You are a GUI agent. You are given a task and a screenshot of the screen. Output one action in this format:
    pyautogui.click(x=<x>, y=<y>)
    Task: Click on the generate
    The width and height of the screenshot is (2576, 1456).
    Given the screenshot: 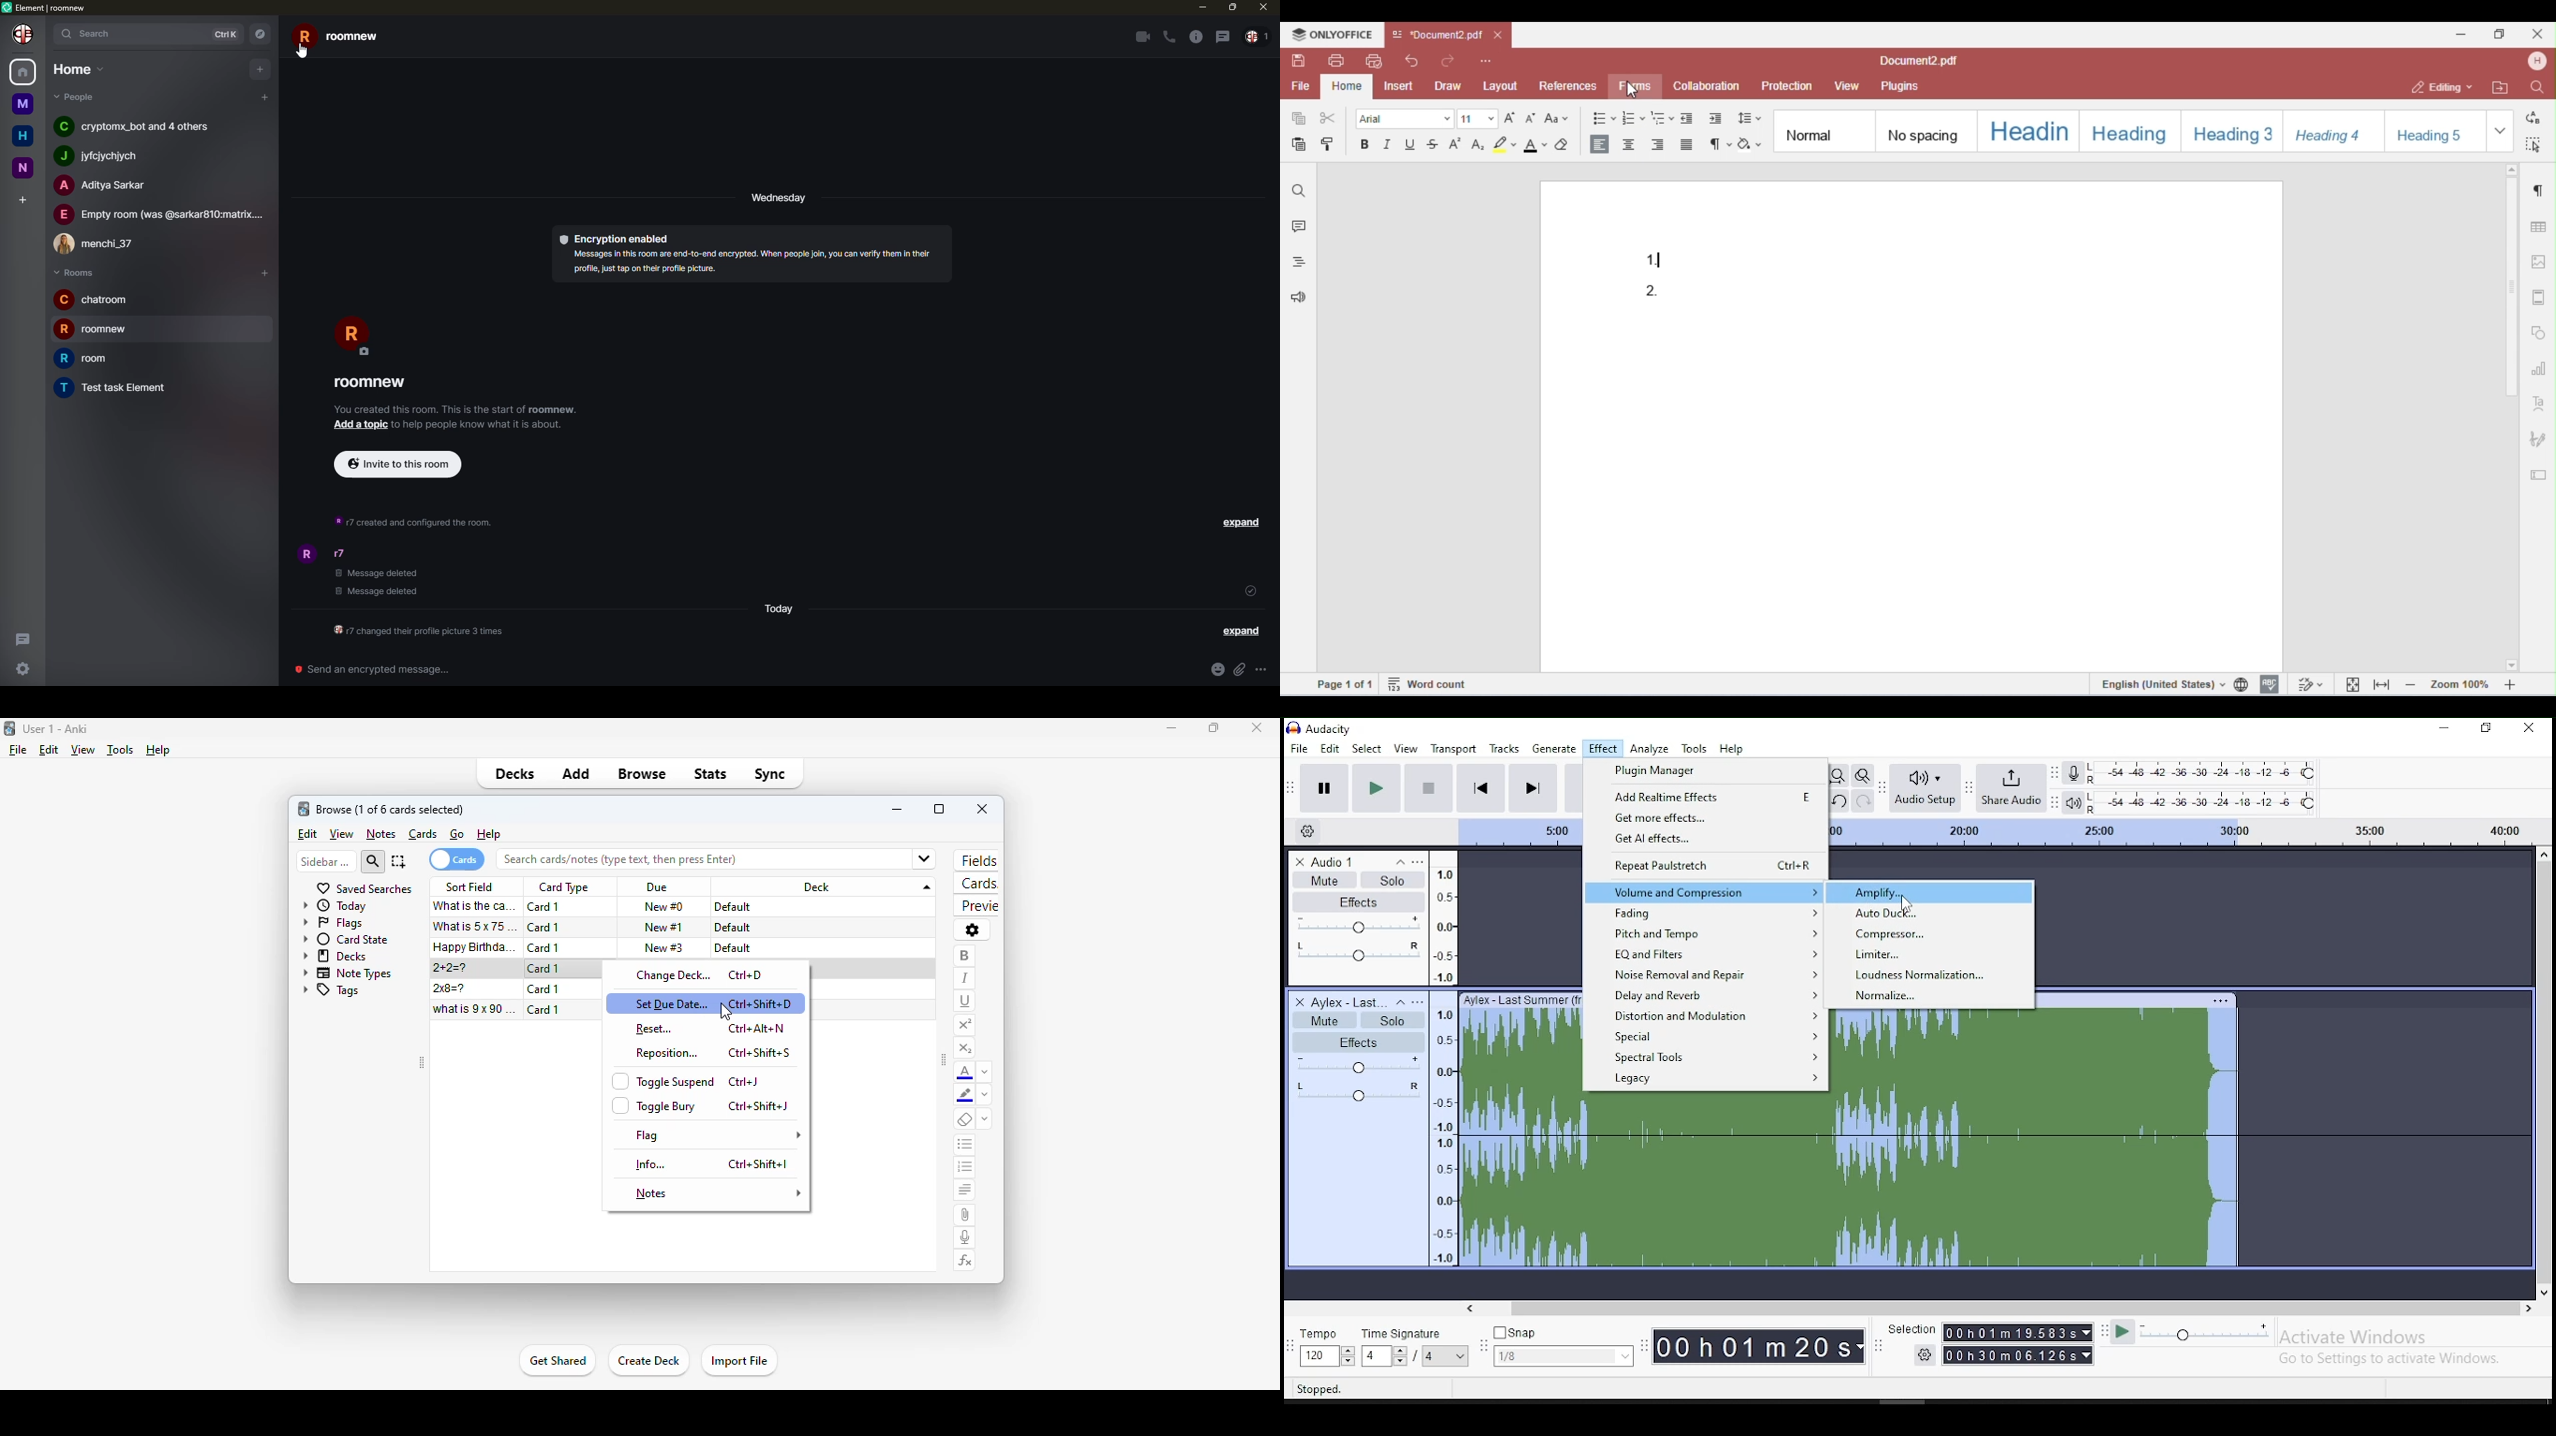 What is the action you would take?
    pyautogui.click(x=1556, y=749)
    